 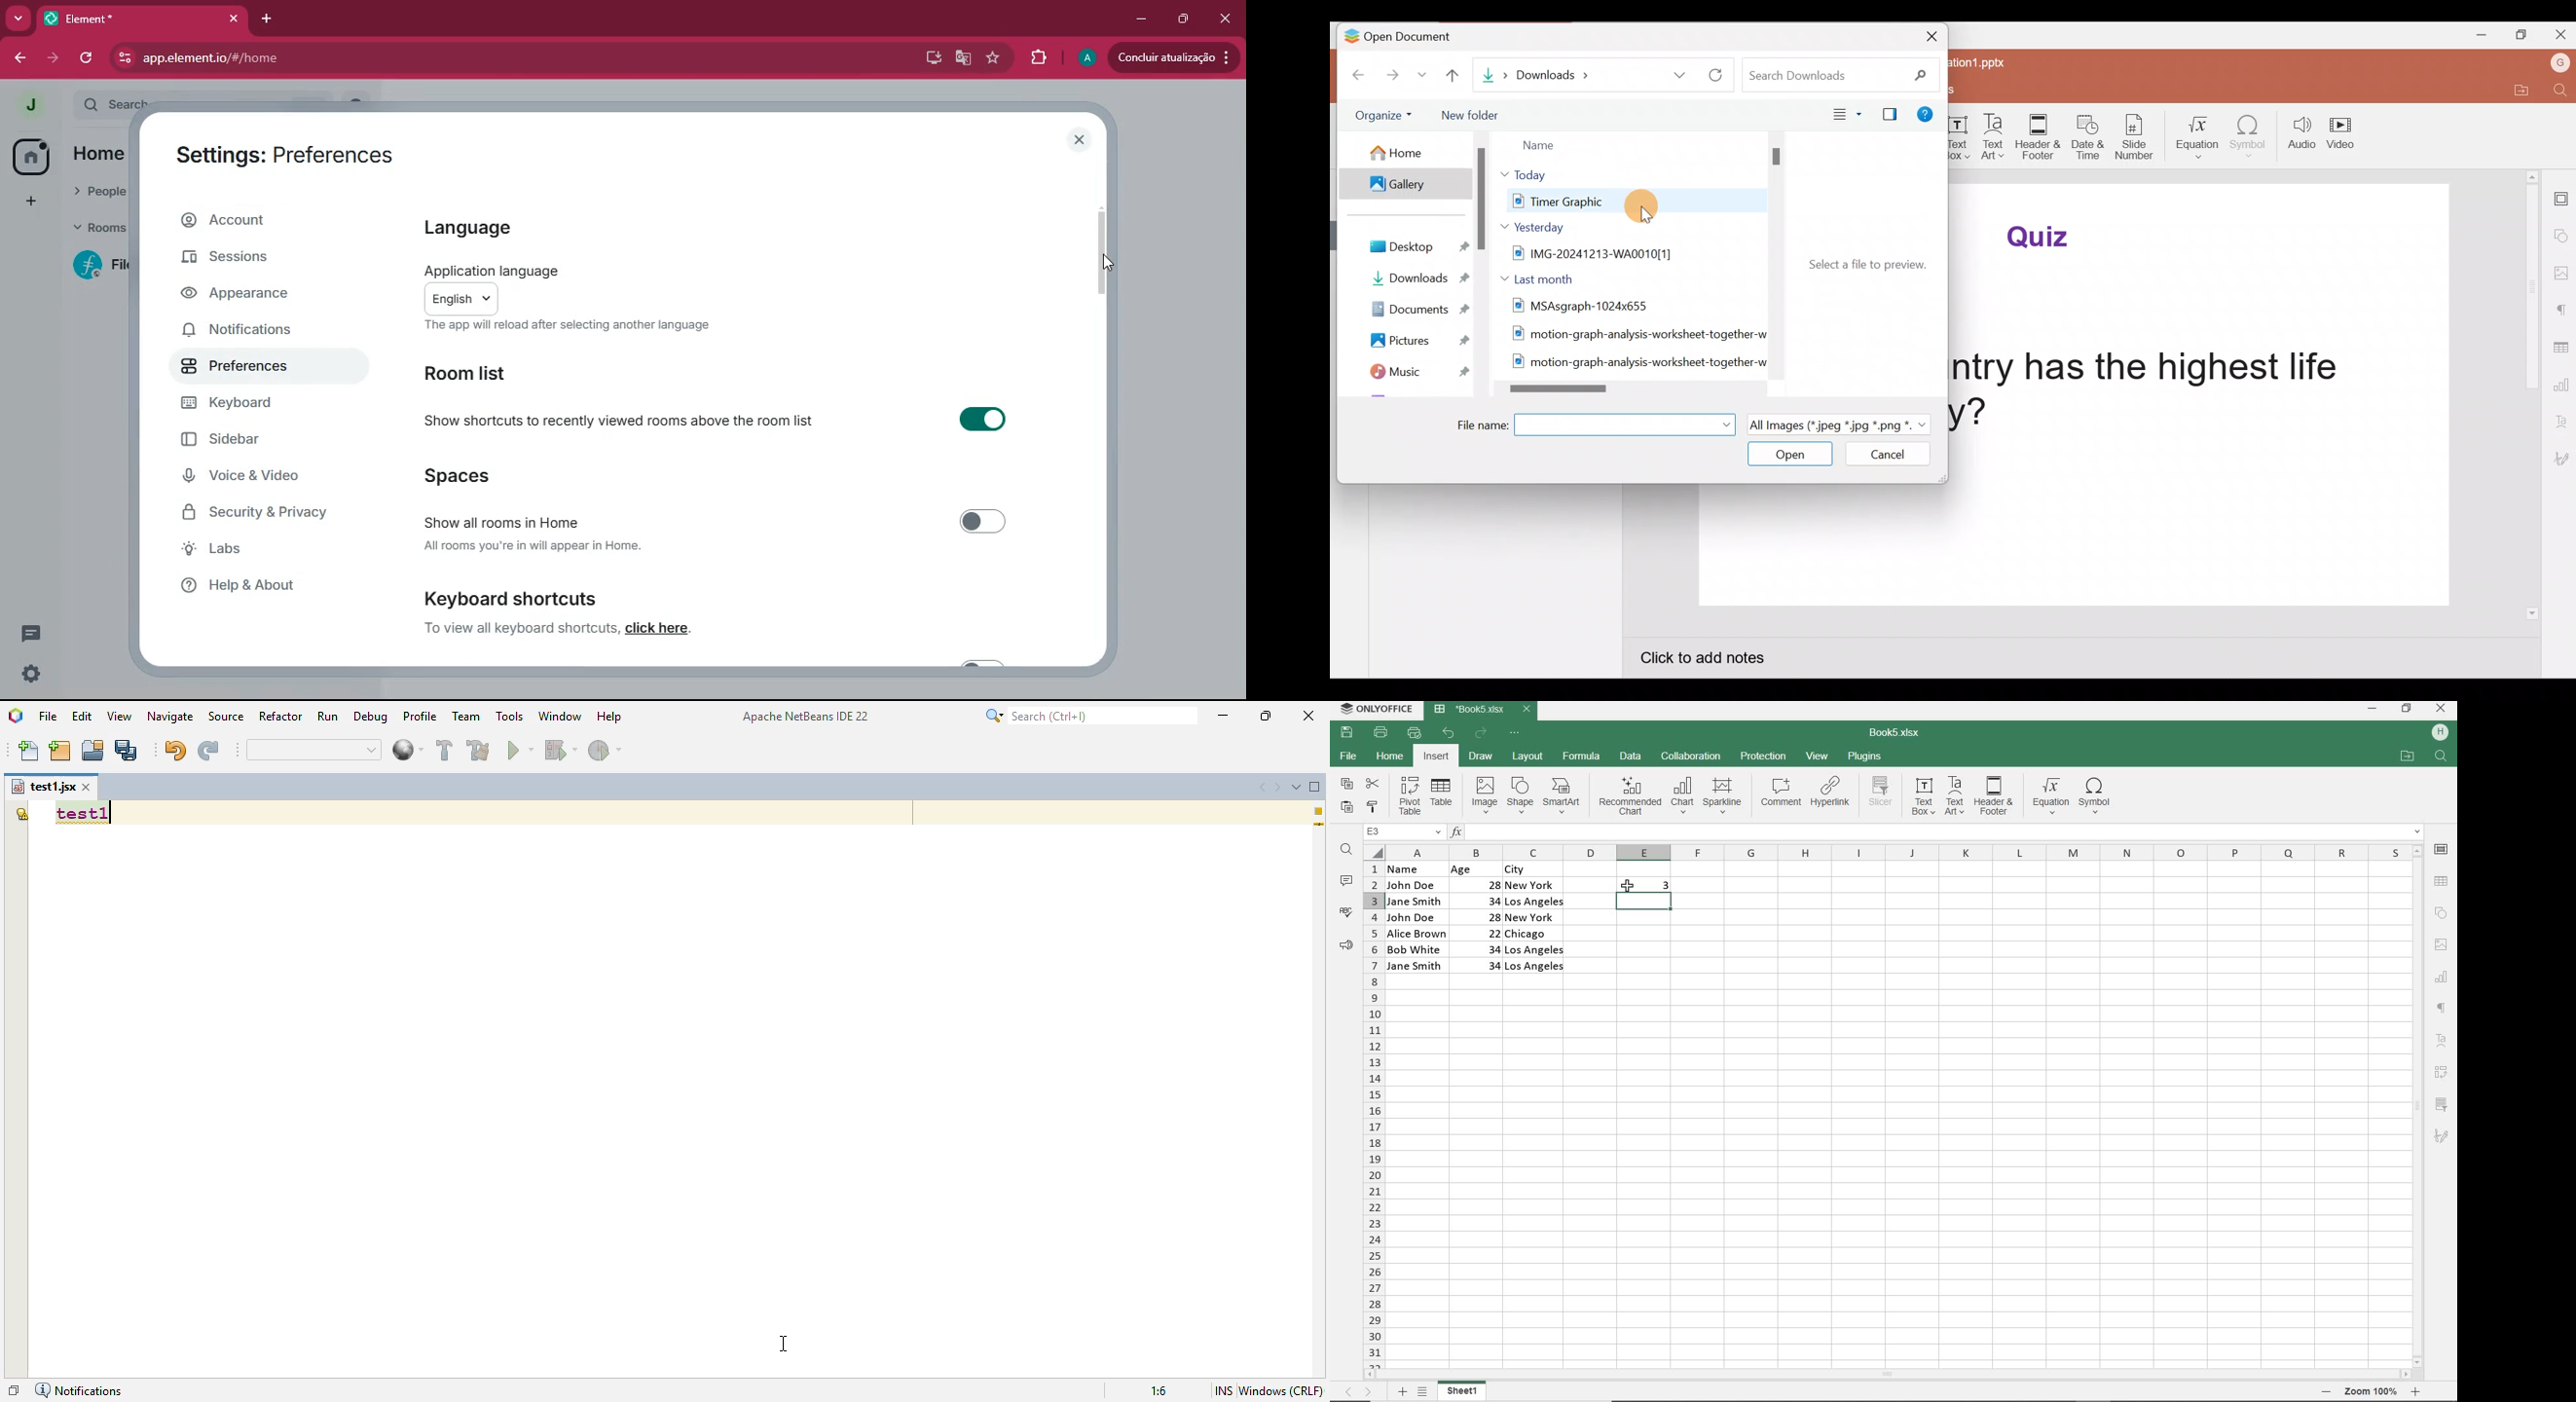 What do you see at coordinates (2442, 1107) in the screenshot?
I see `SLICER` at bounding box center [2442, 1107].